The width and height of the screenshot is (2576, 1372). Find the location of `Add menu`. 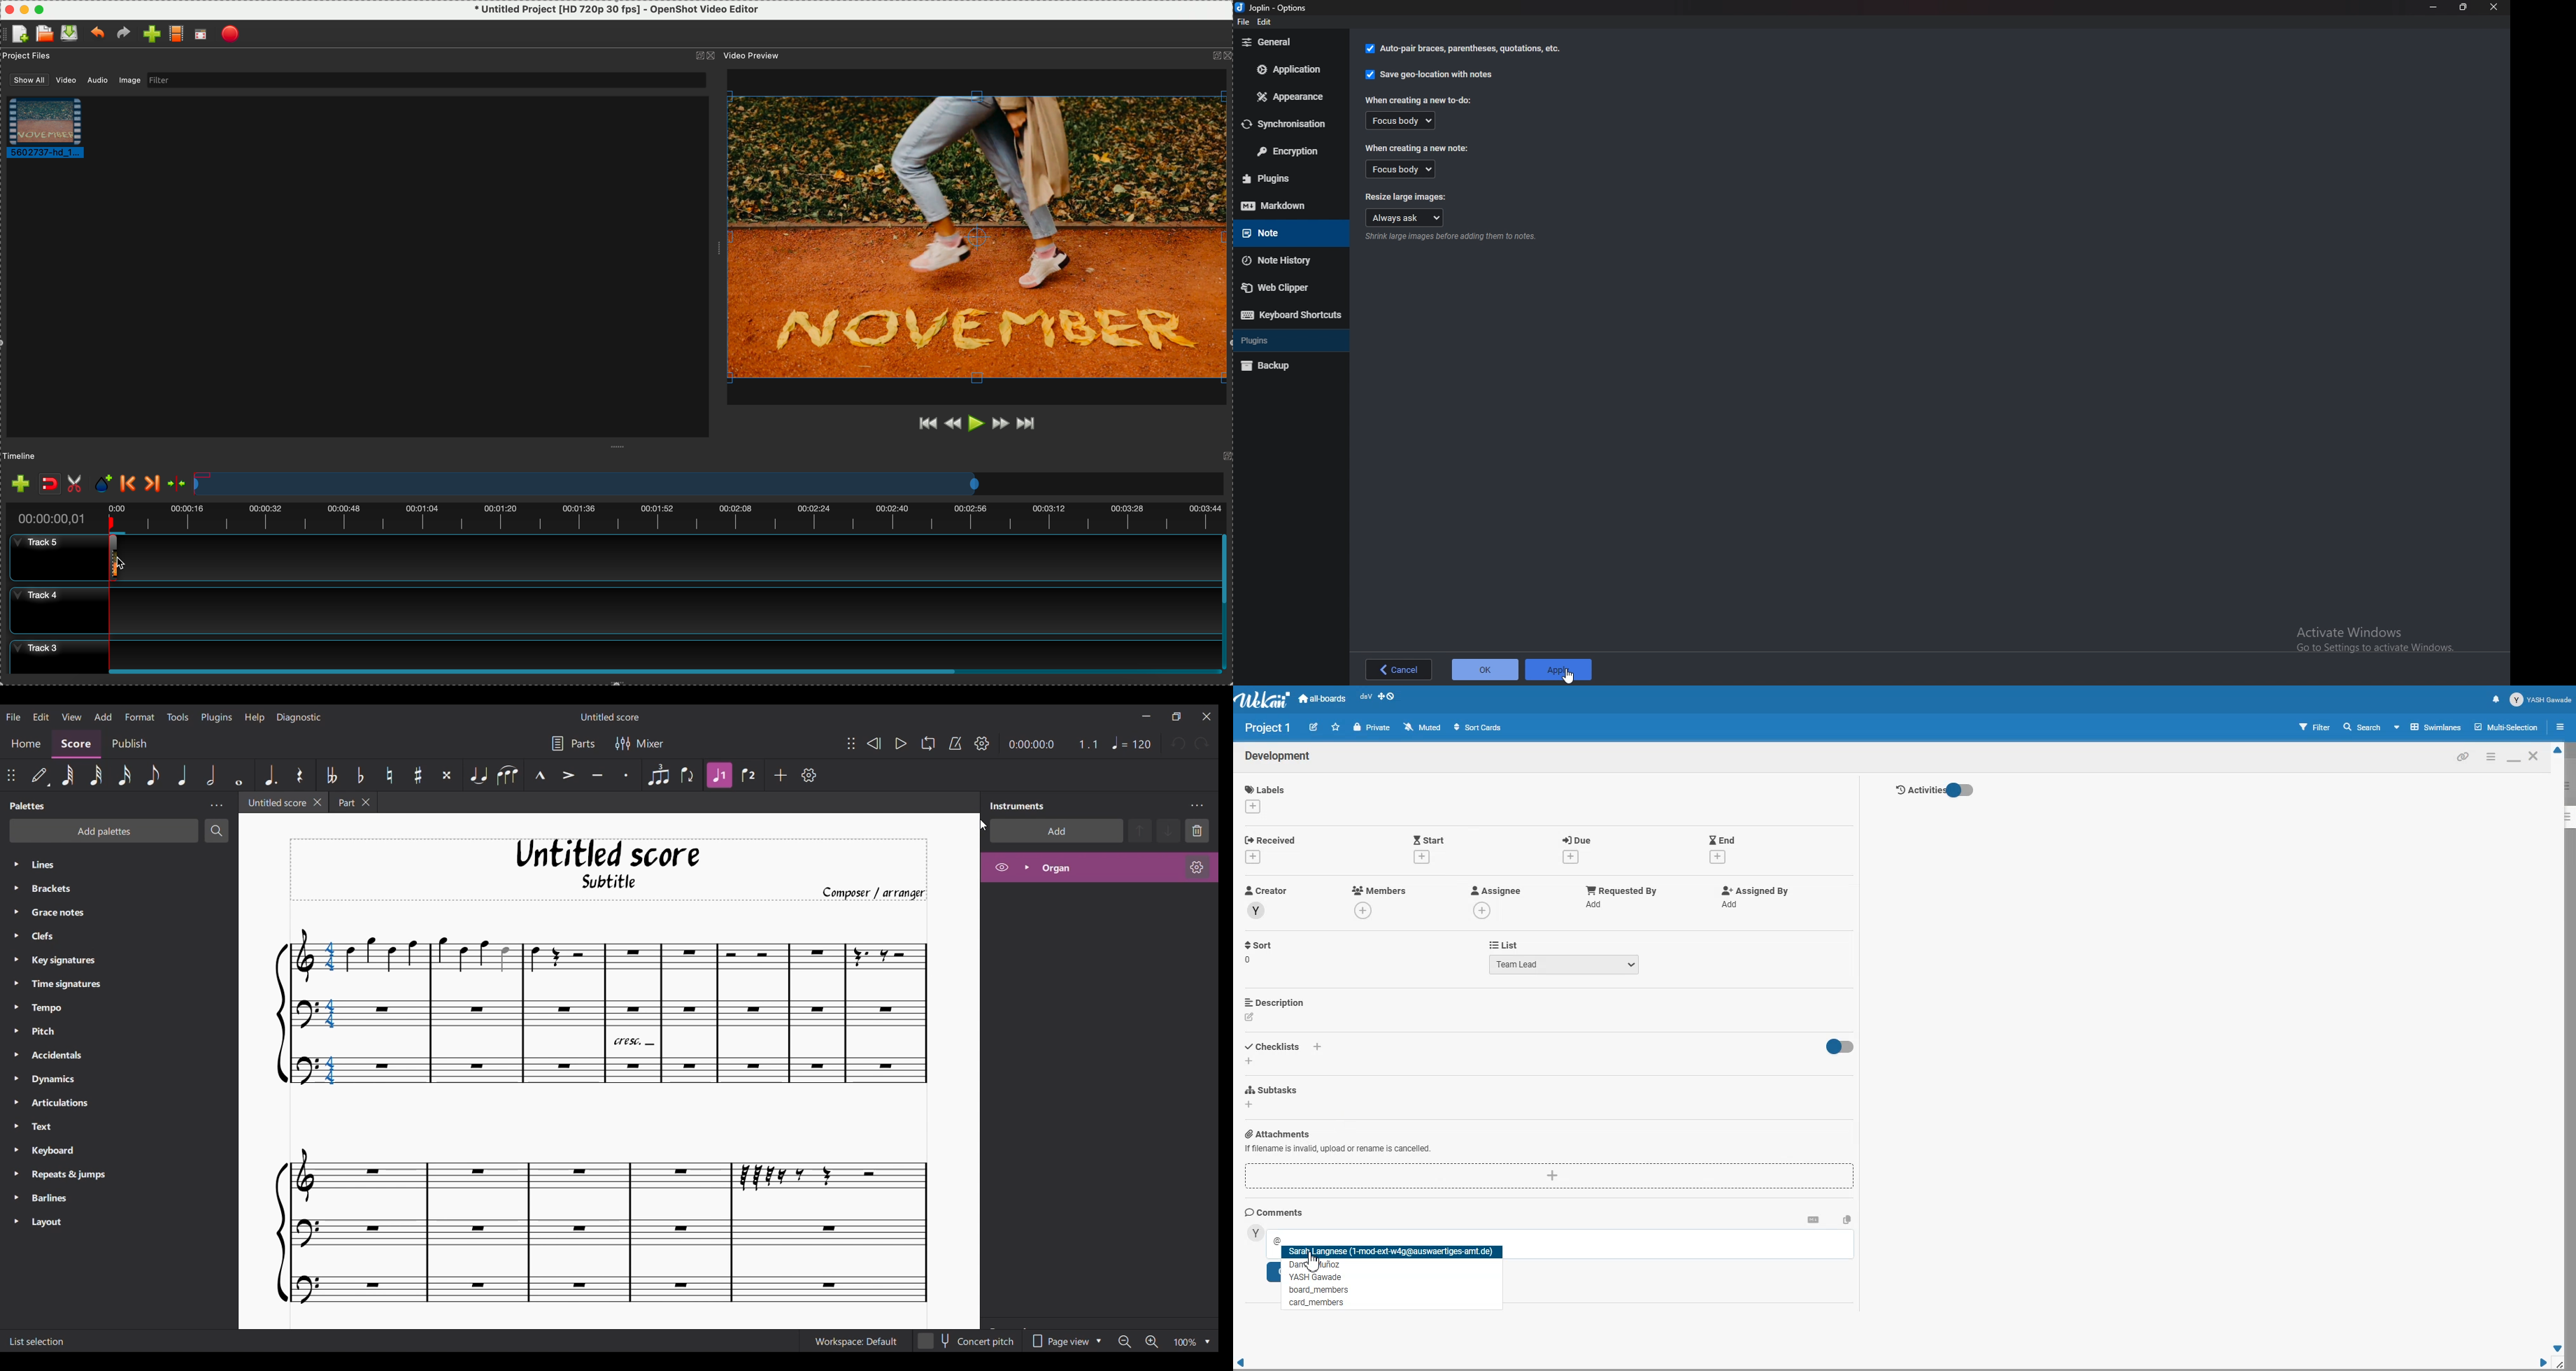

Add menu is located at coordinates (103, 716).